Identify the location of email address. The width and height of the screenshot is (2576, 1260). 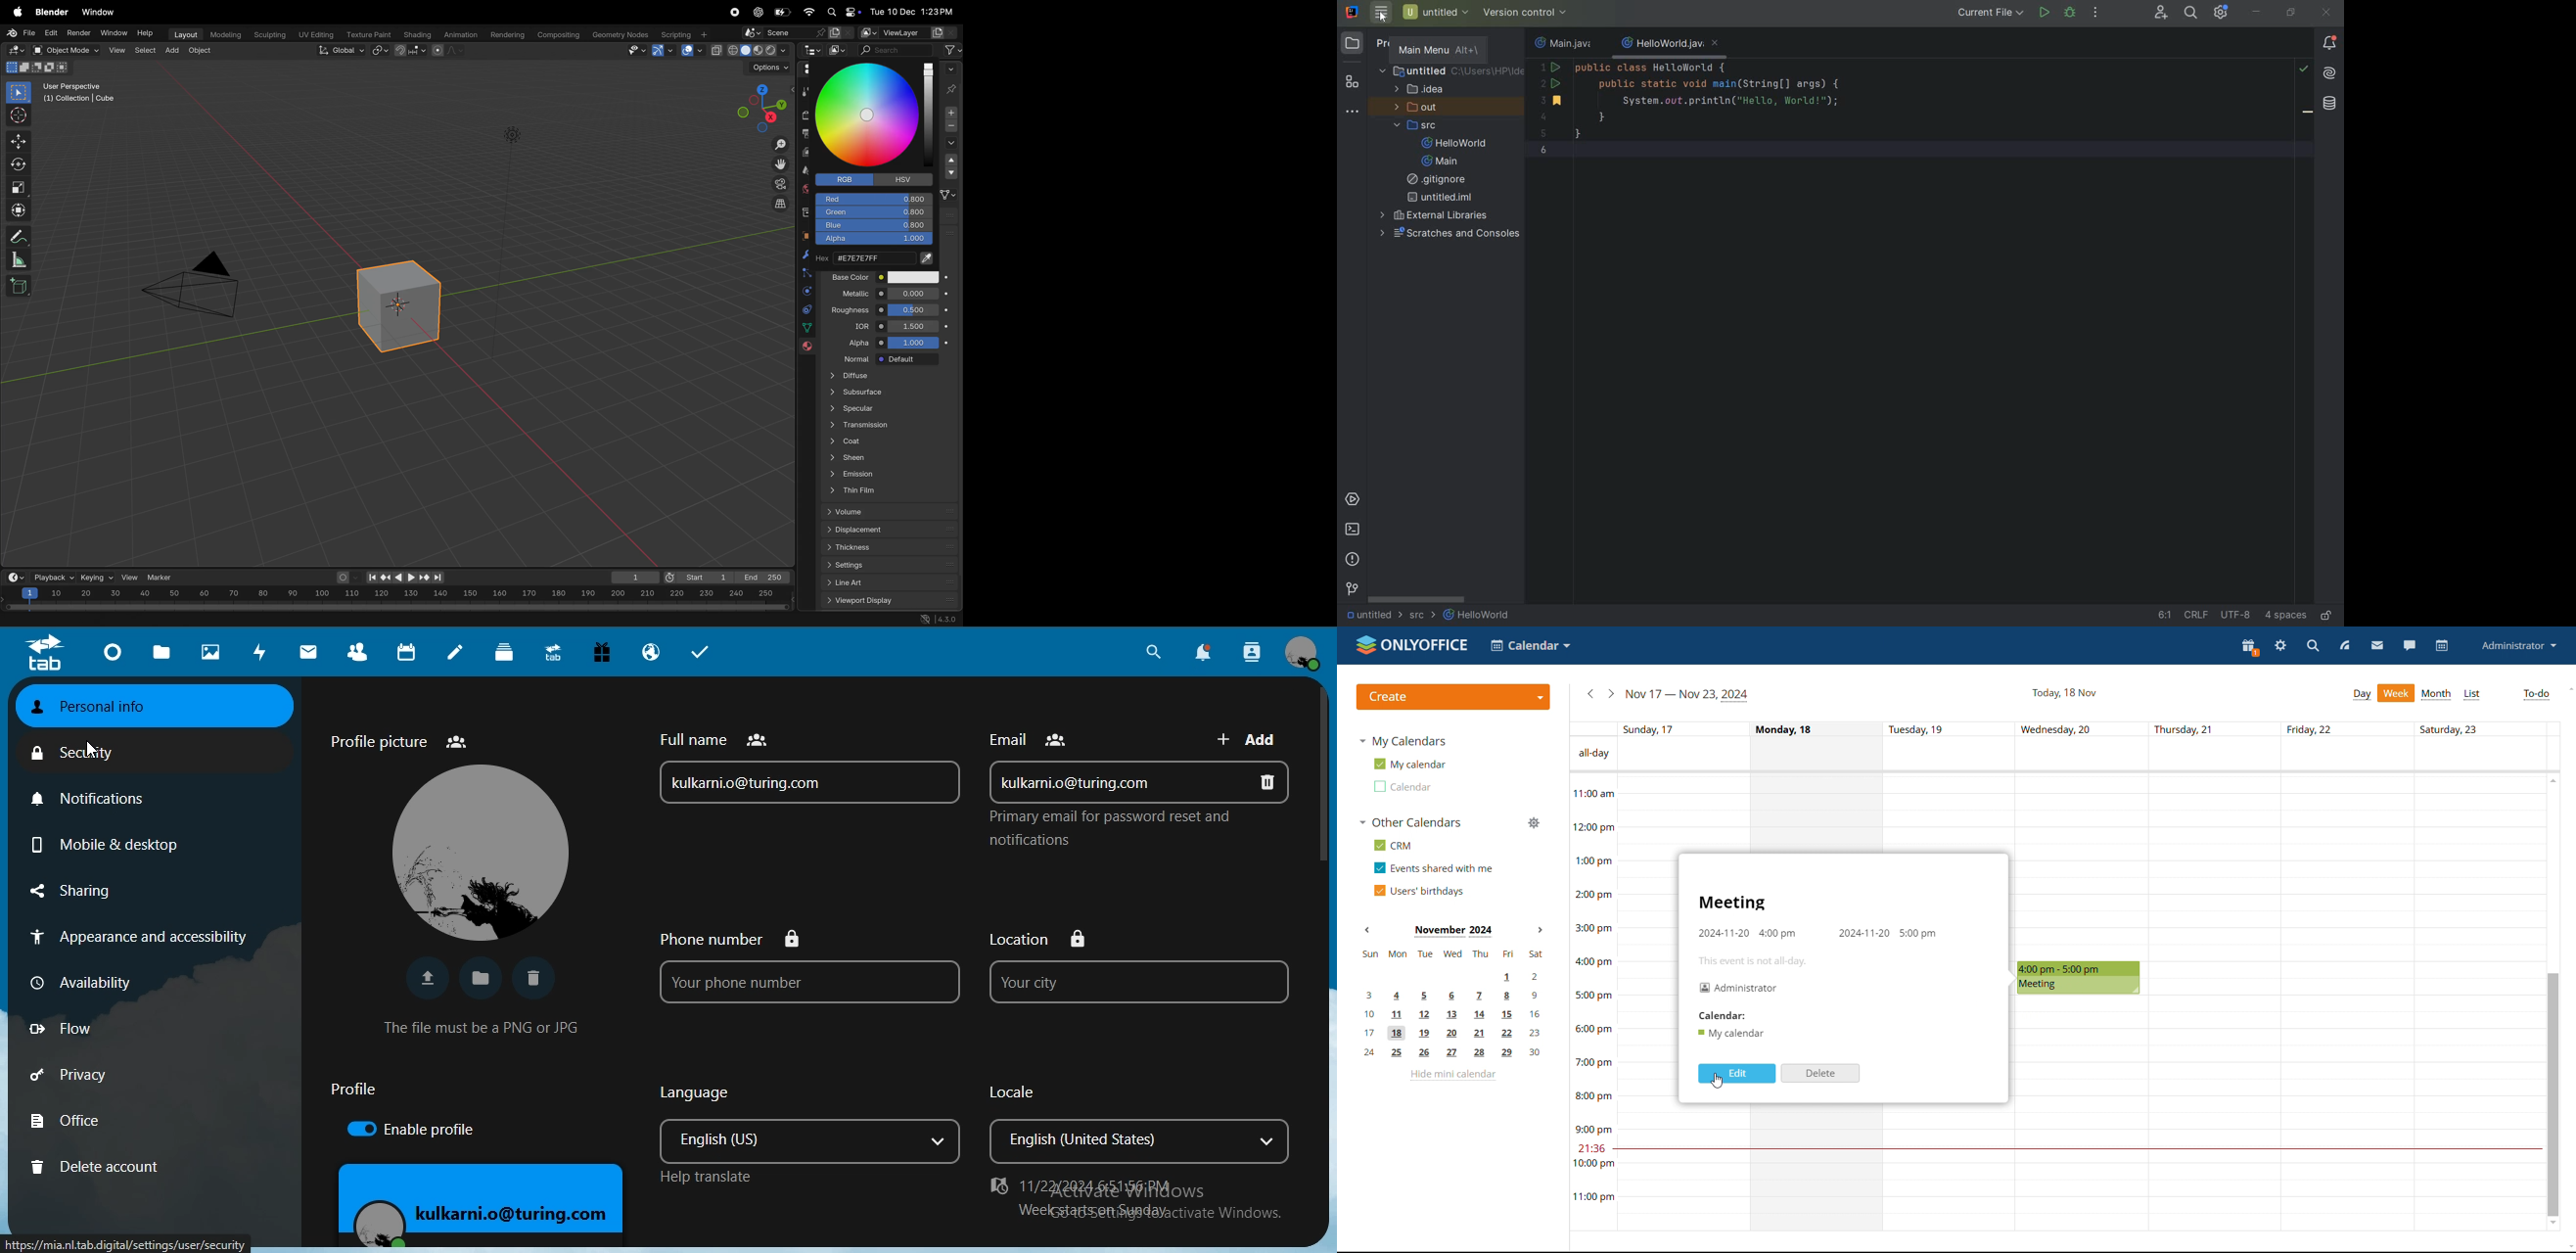
(804, 782).